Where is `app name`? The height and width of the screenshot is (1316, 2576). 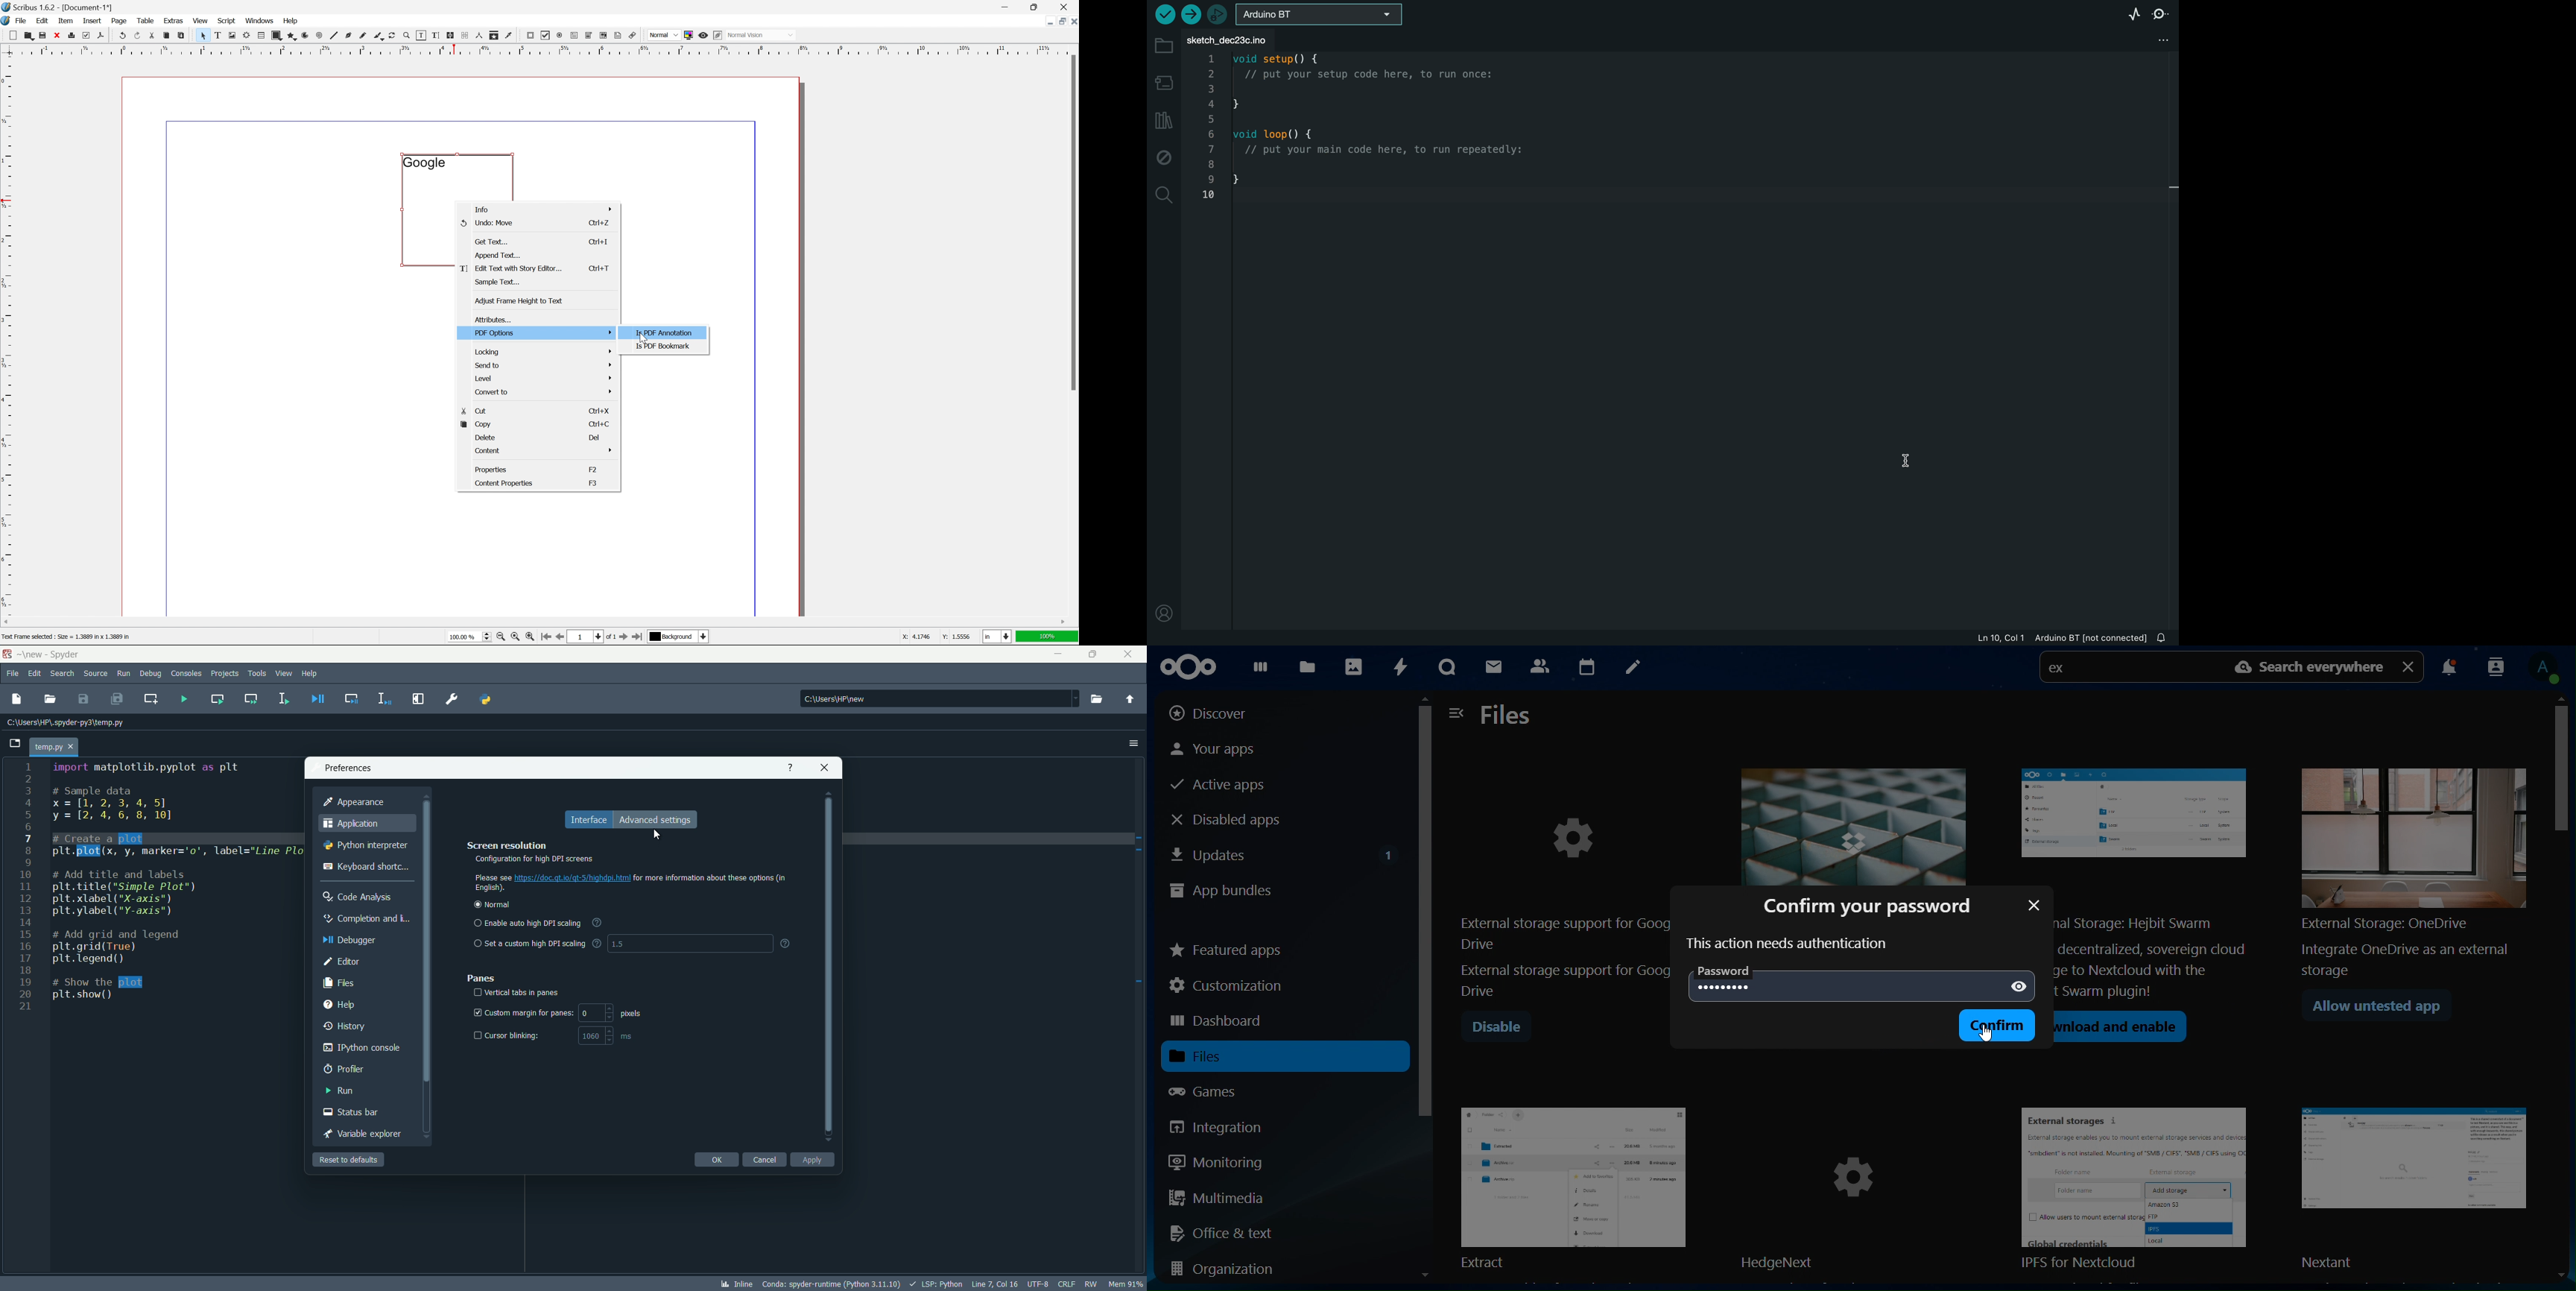
app name is located at coordinates (66, 655).